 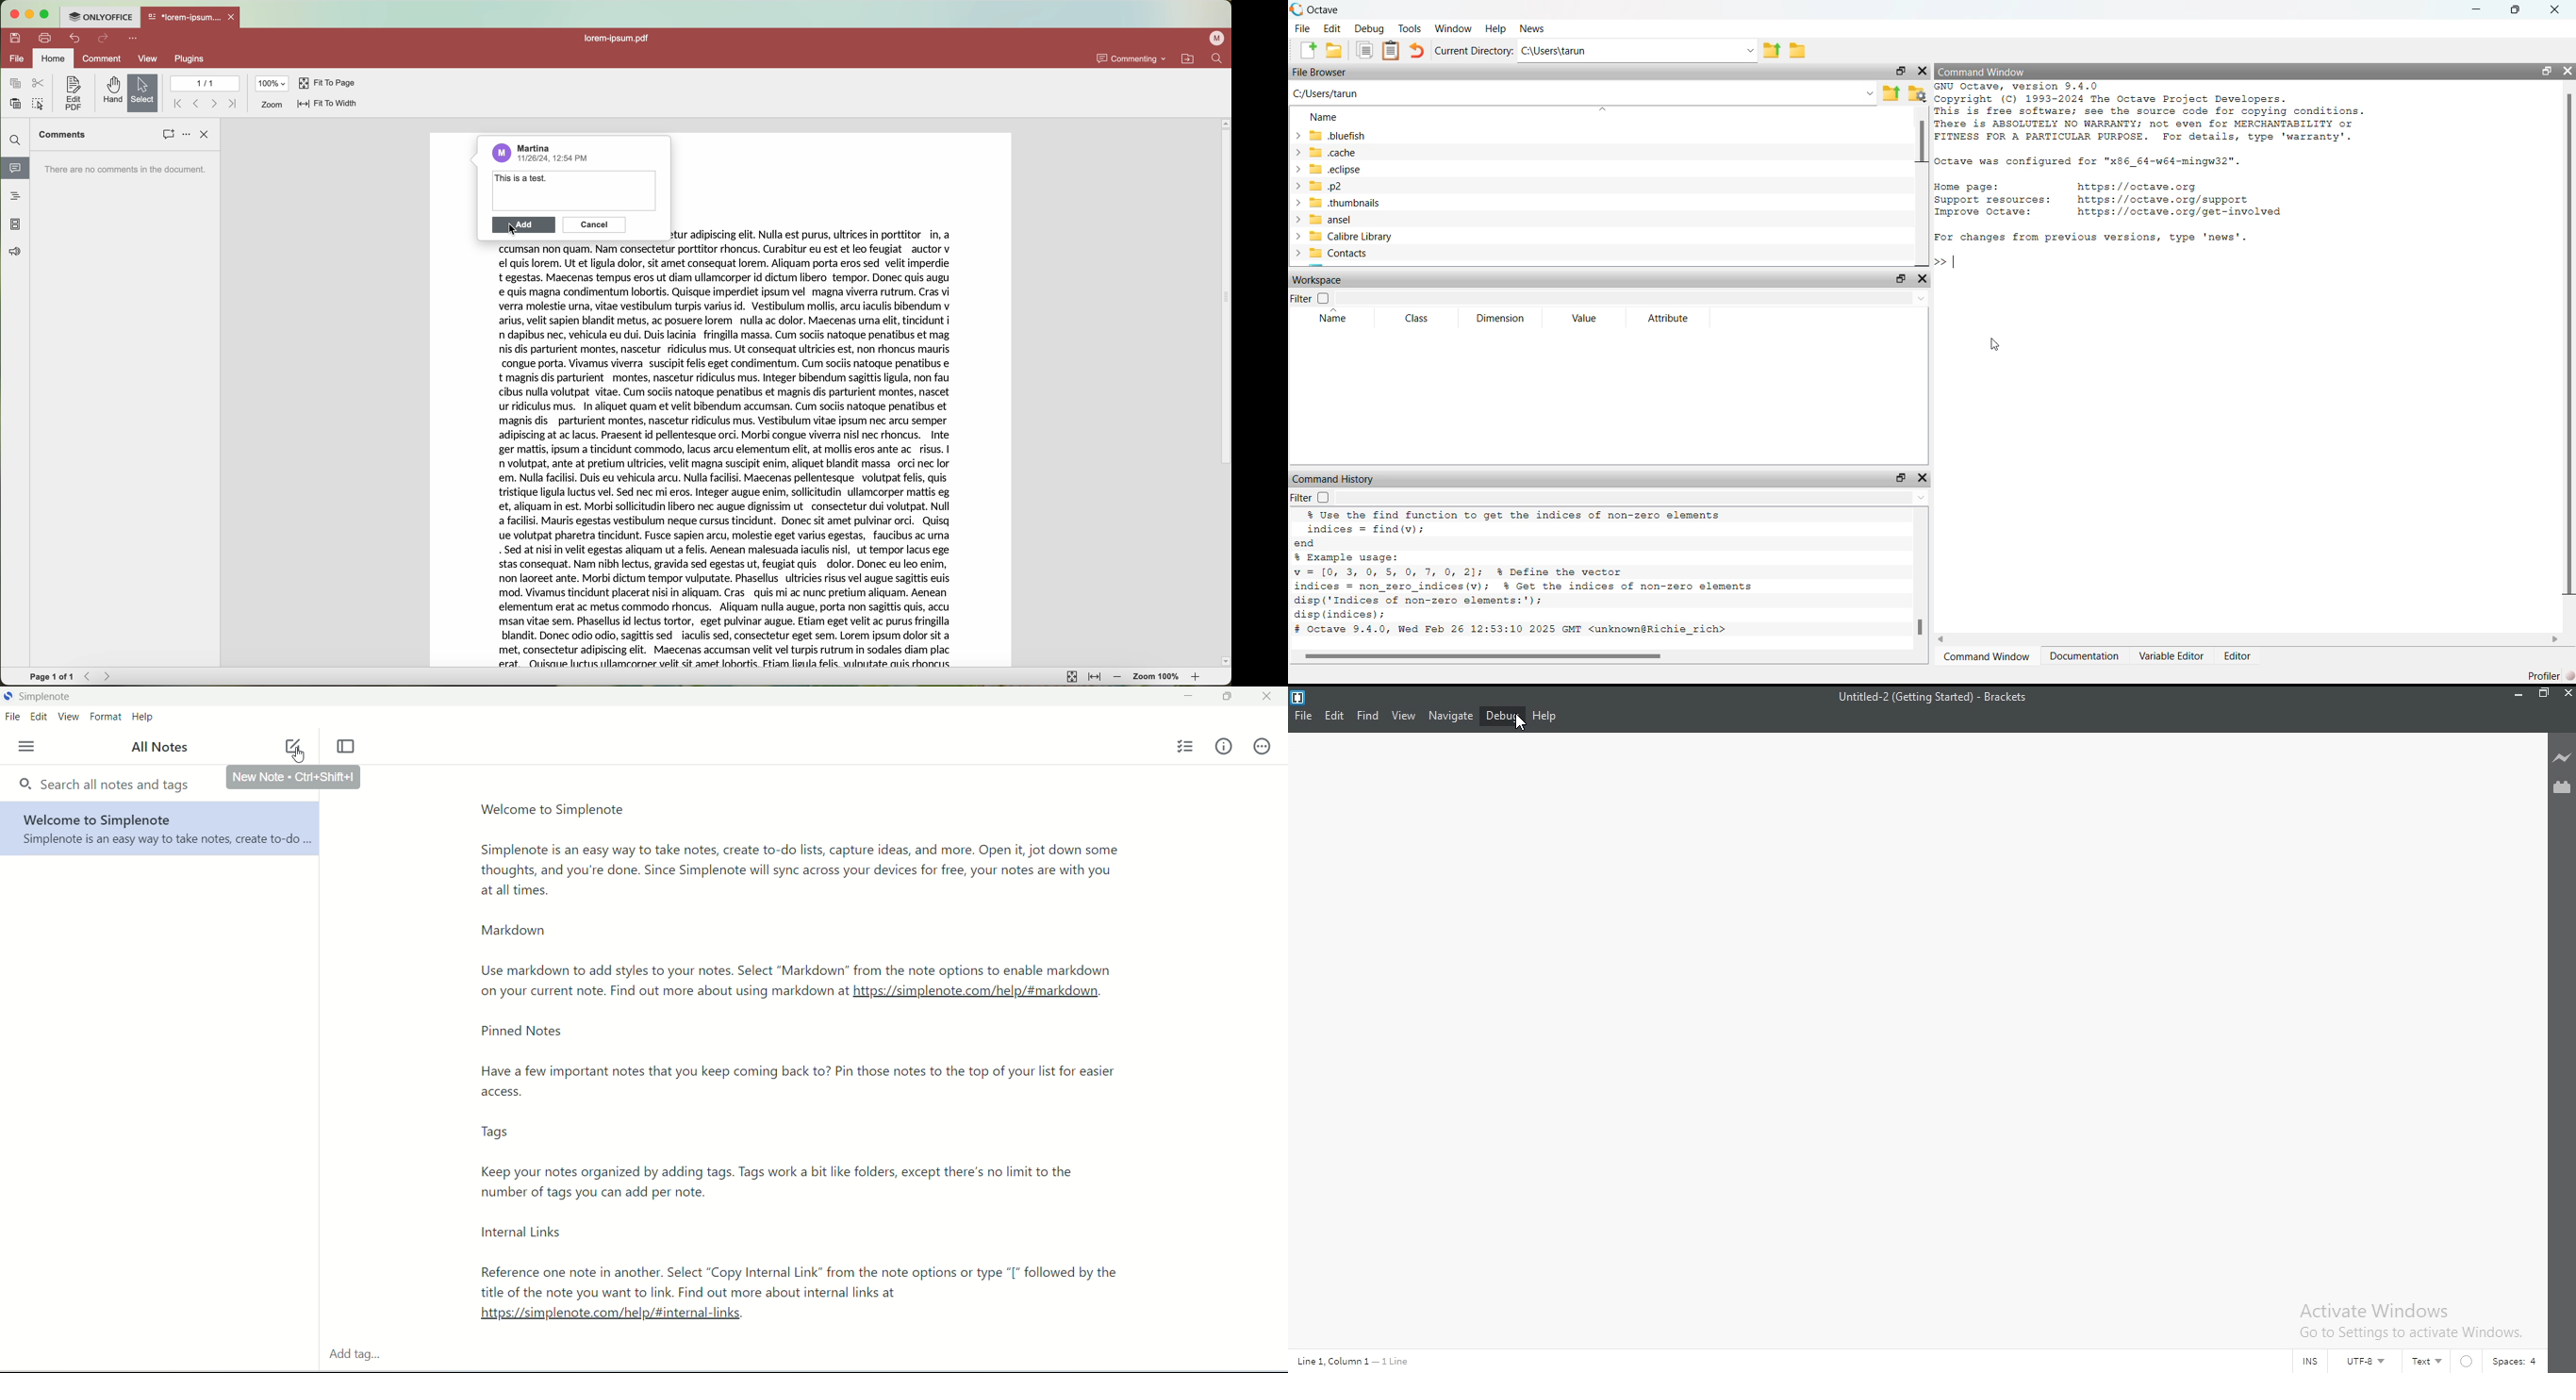 I want to click on menu, so click(x=23, y=746).